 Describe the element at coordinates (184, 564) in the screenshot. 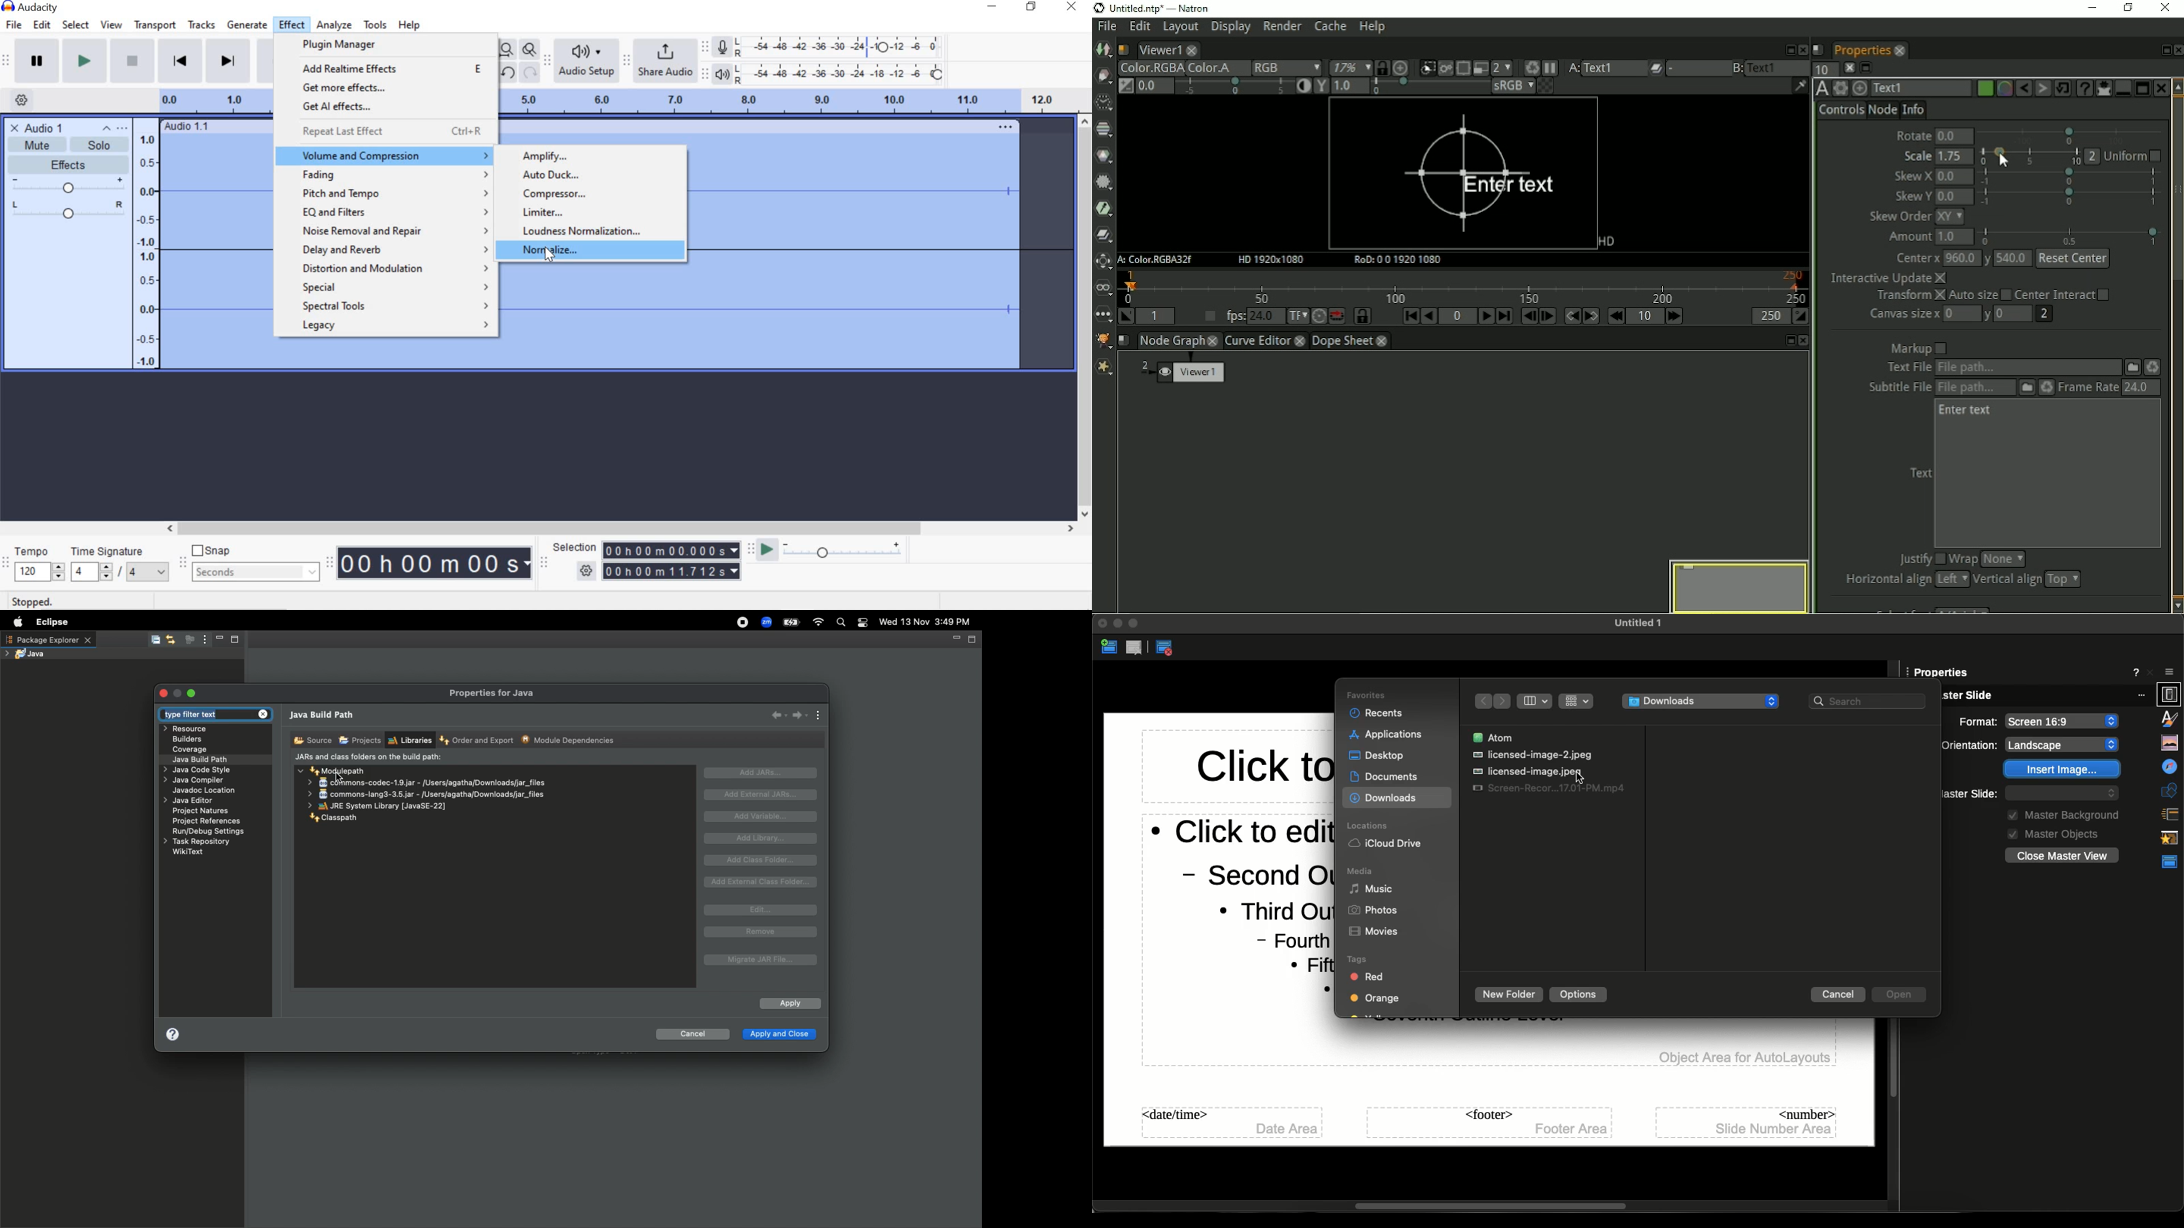

I see `Snapping Toolbar` at that location.